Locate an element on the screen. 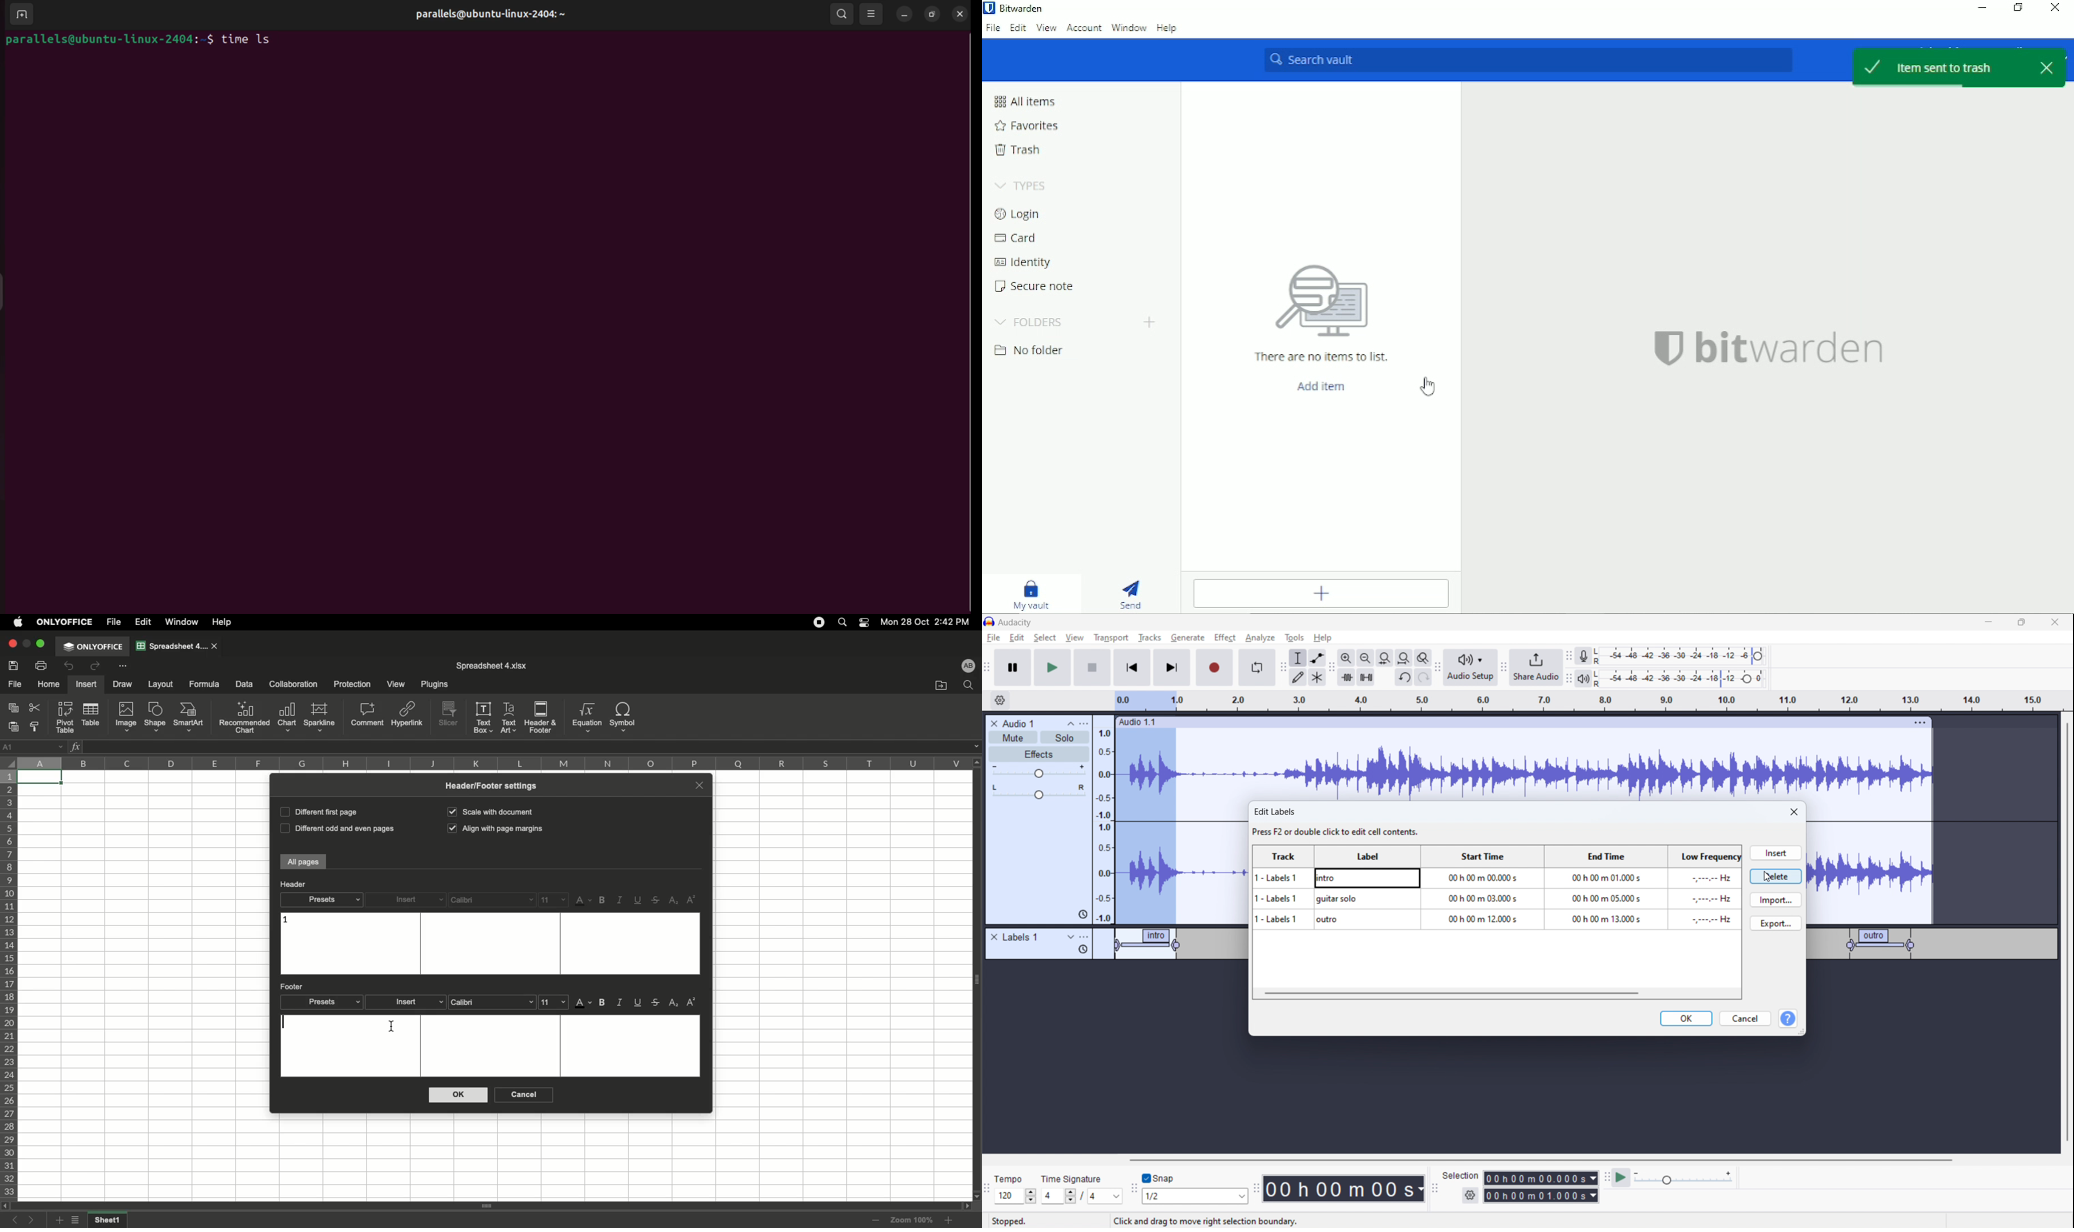 Image resolution: width=2100 pixels, height=1232 pixels. solo is located at coordinates (1065, 737).